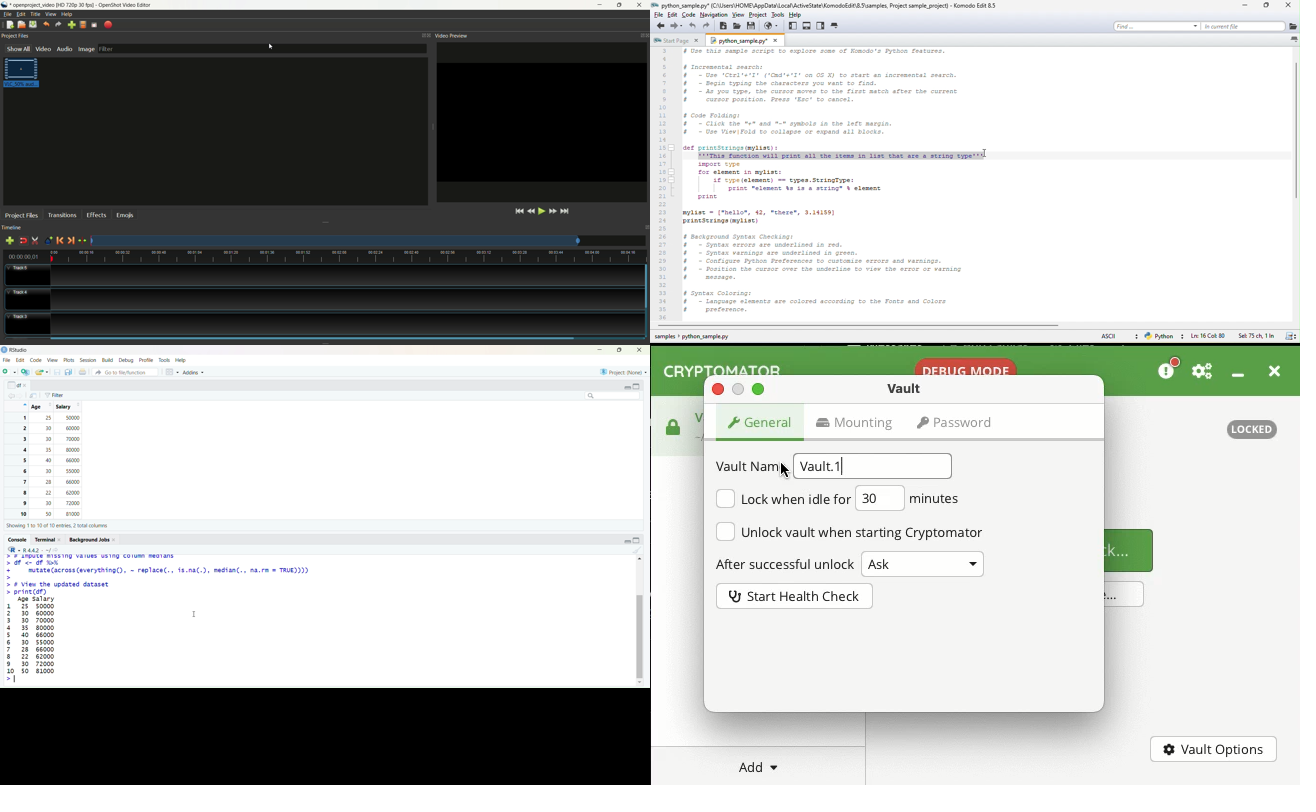 Image resolution: width=1316 pixels, height=812 pixels. What do you see at coordinates (49, 240) in the screenshot?
I see `add marker` at bounding box center [49, 240].